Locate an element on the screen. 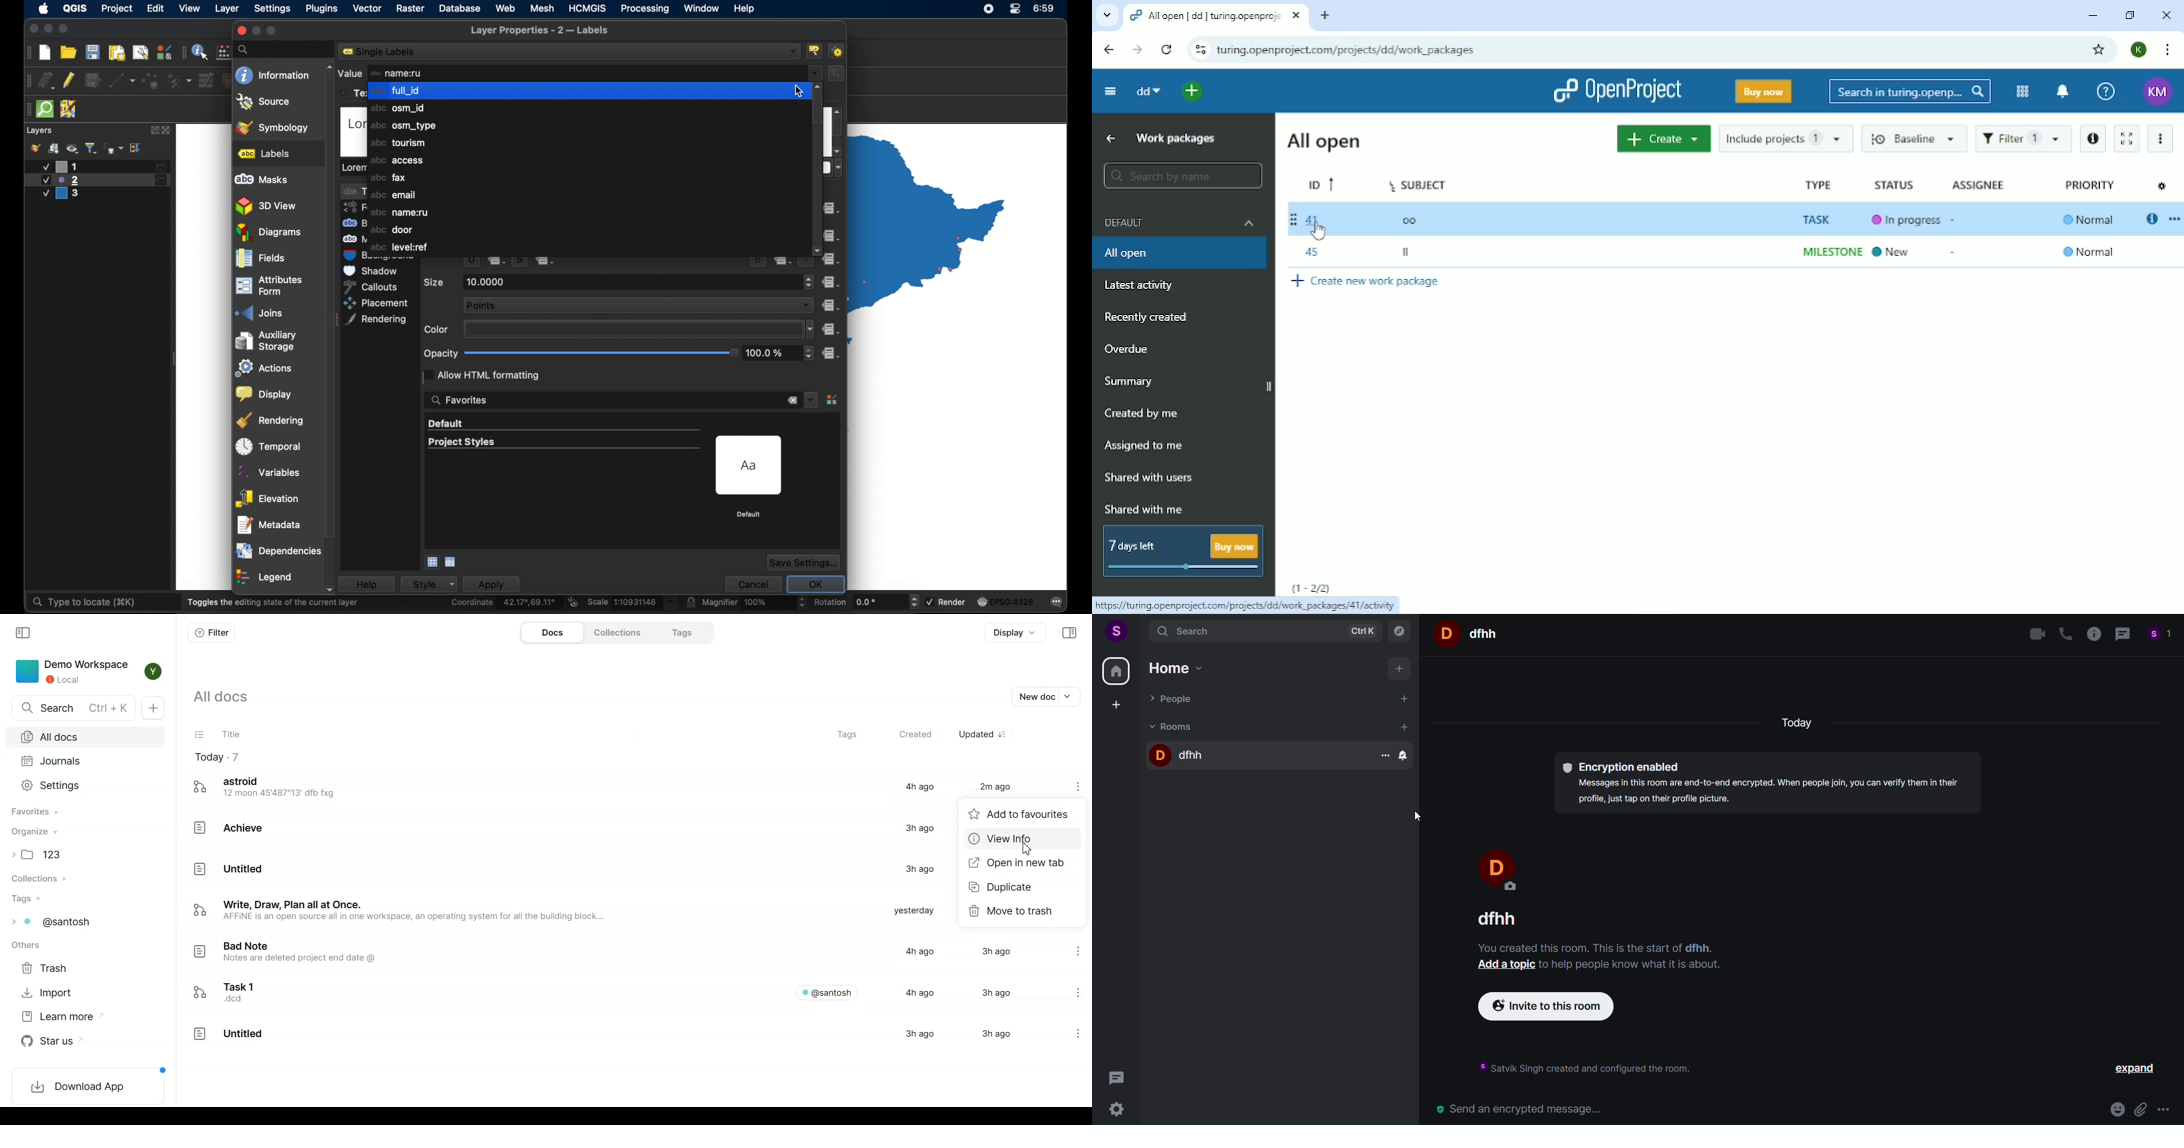  4h ago is located at coordinates (917, 786).